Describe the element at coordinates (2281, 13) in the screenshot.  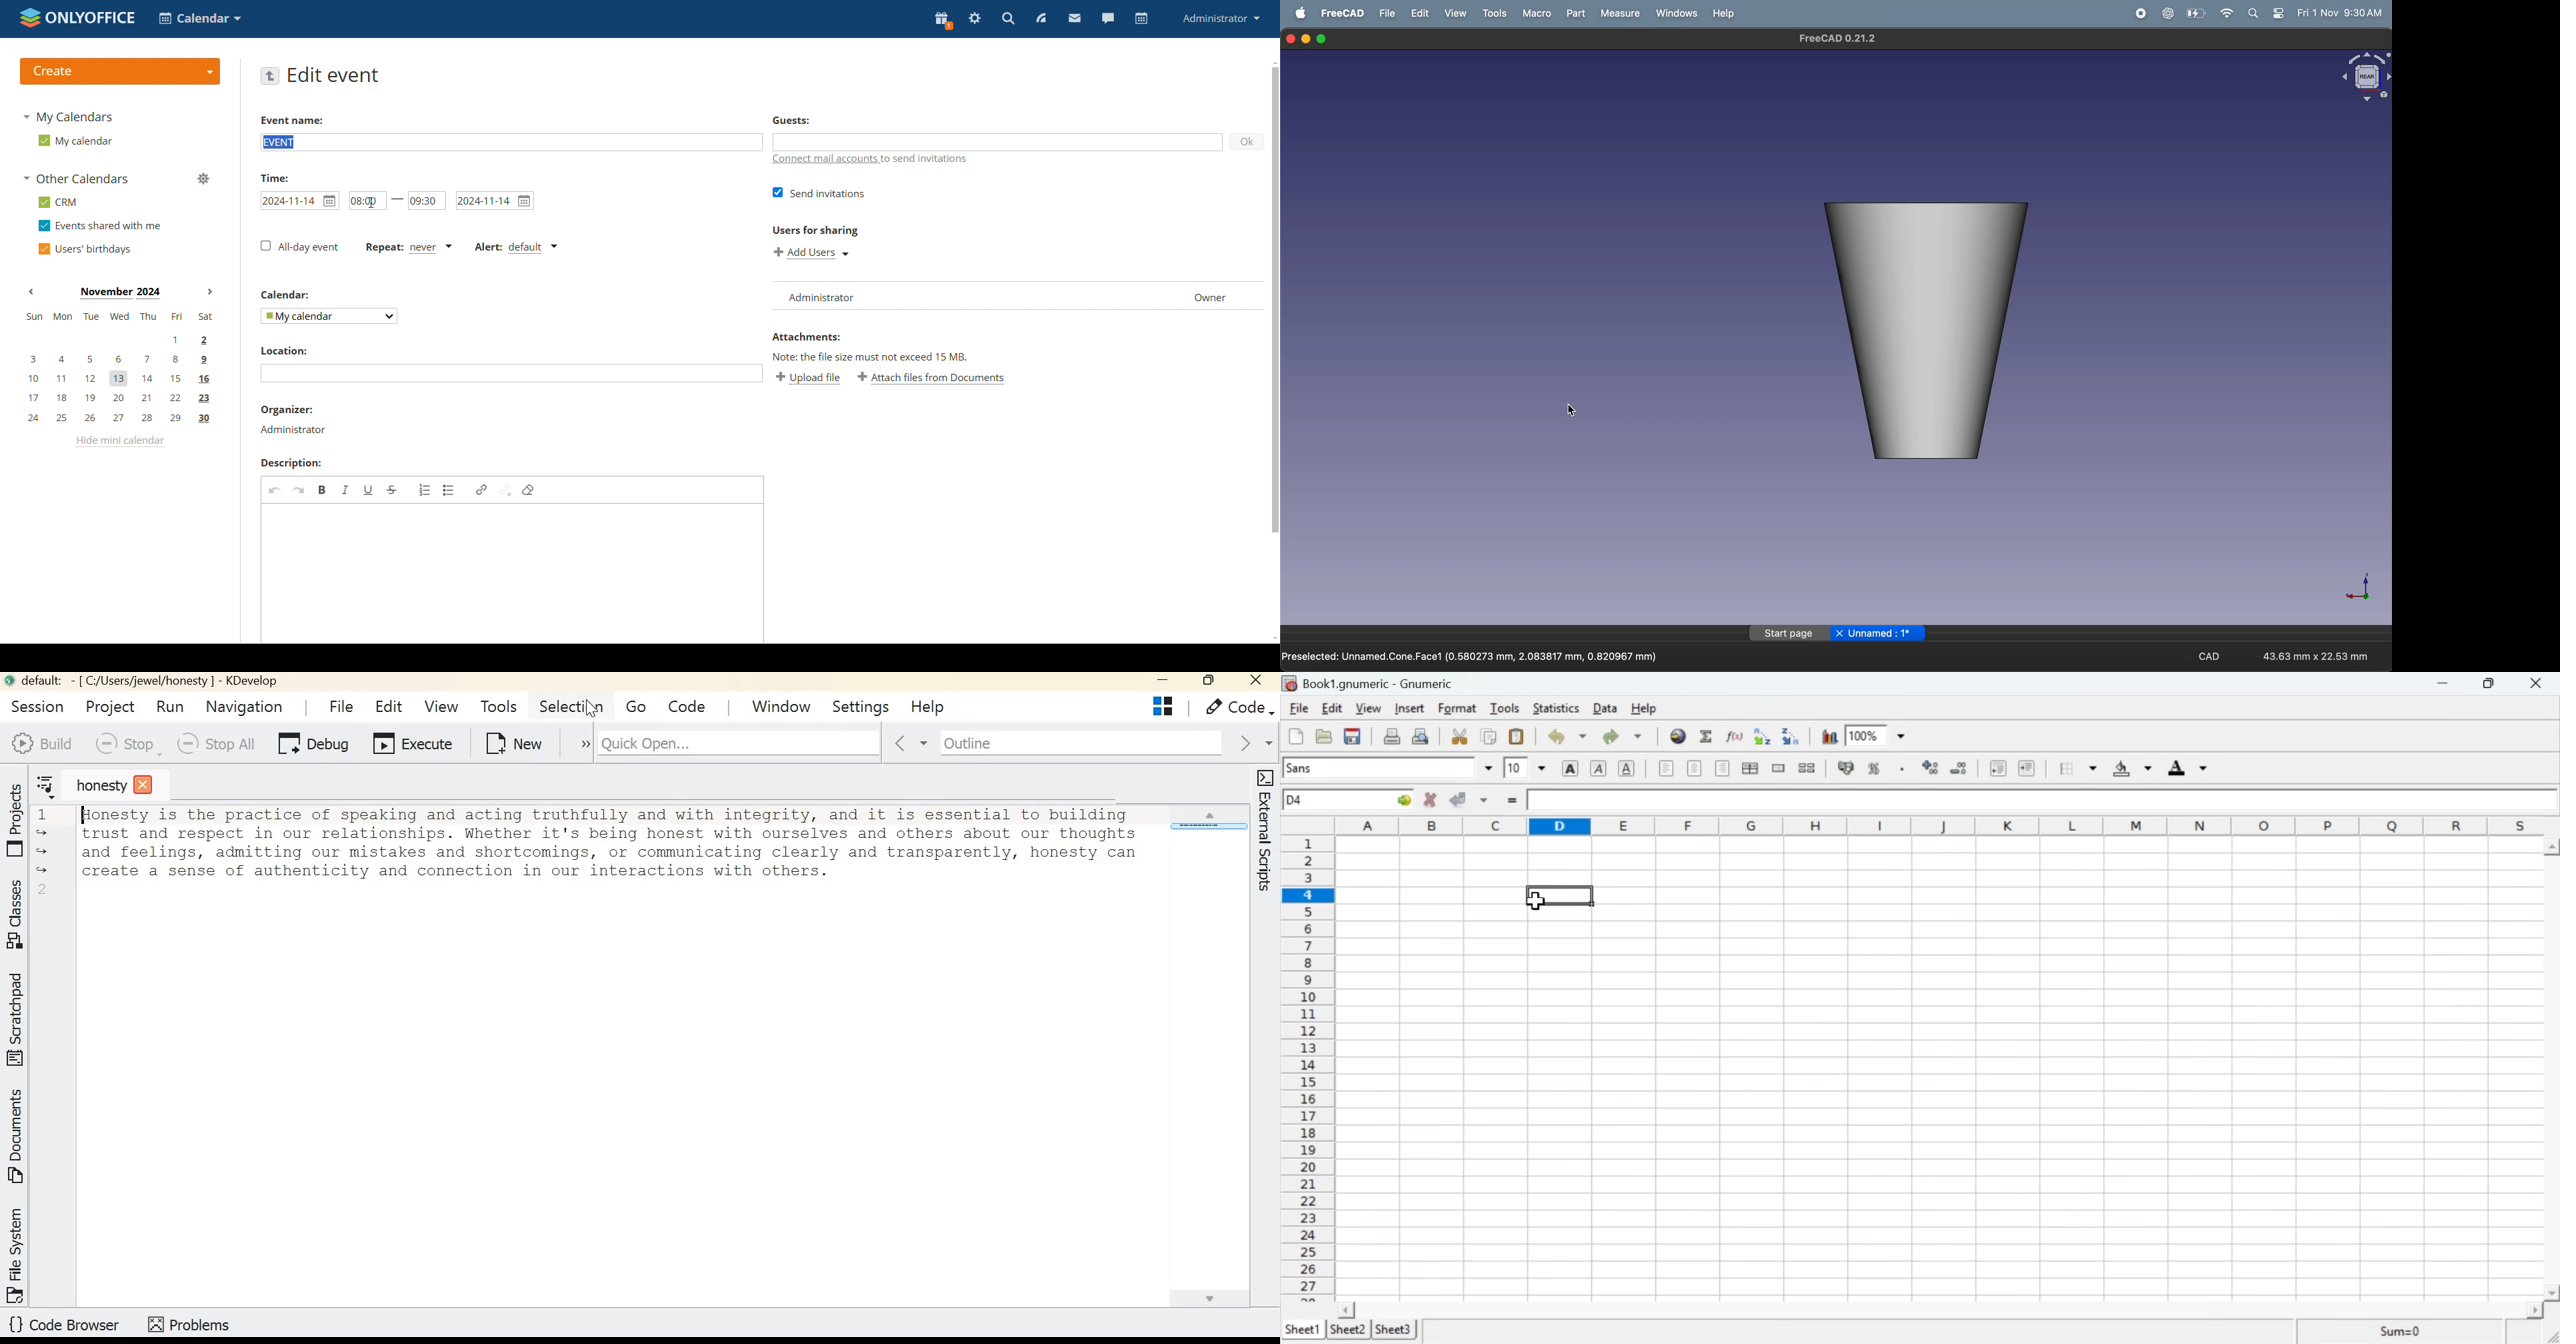
I see `apple widget` at that location.